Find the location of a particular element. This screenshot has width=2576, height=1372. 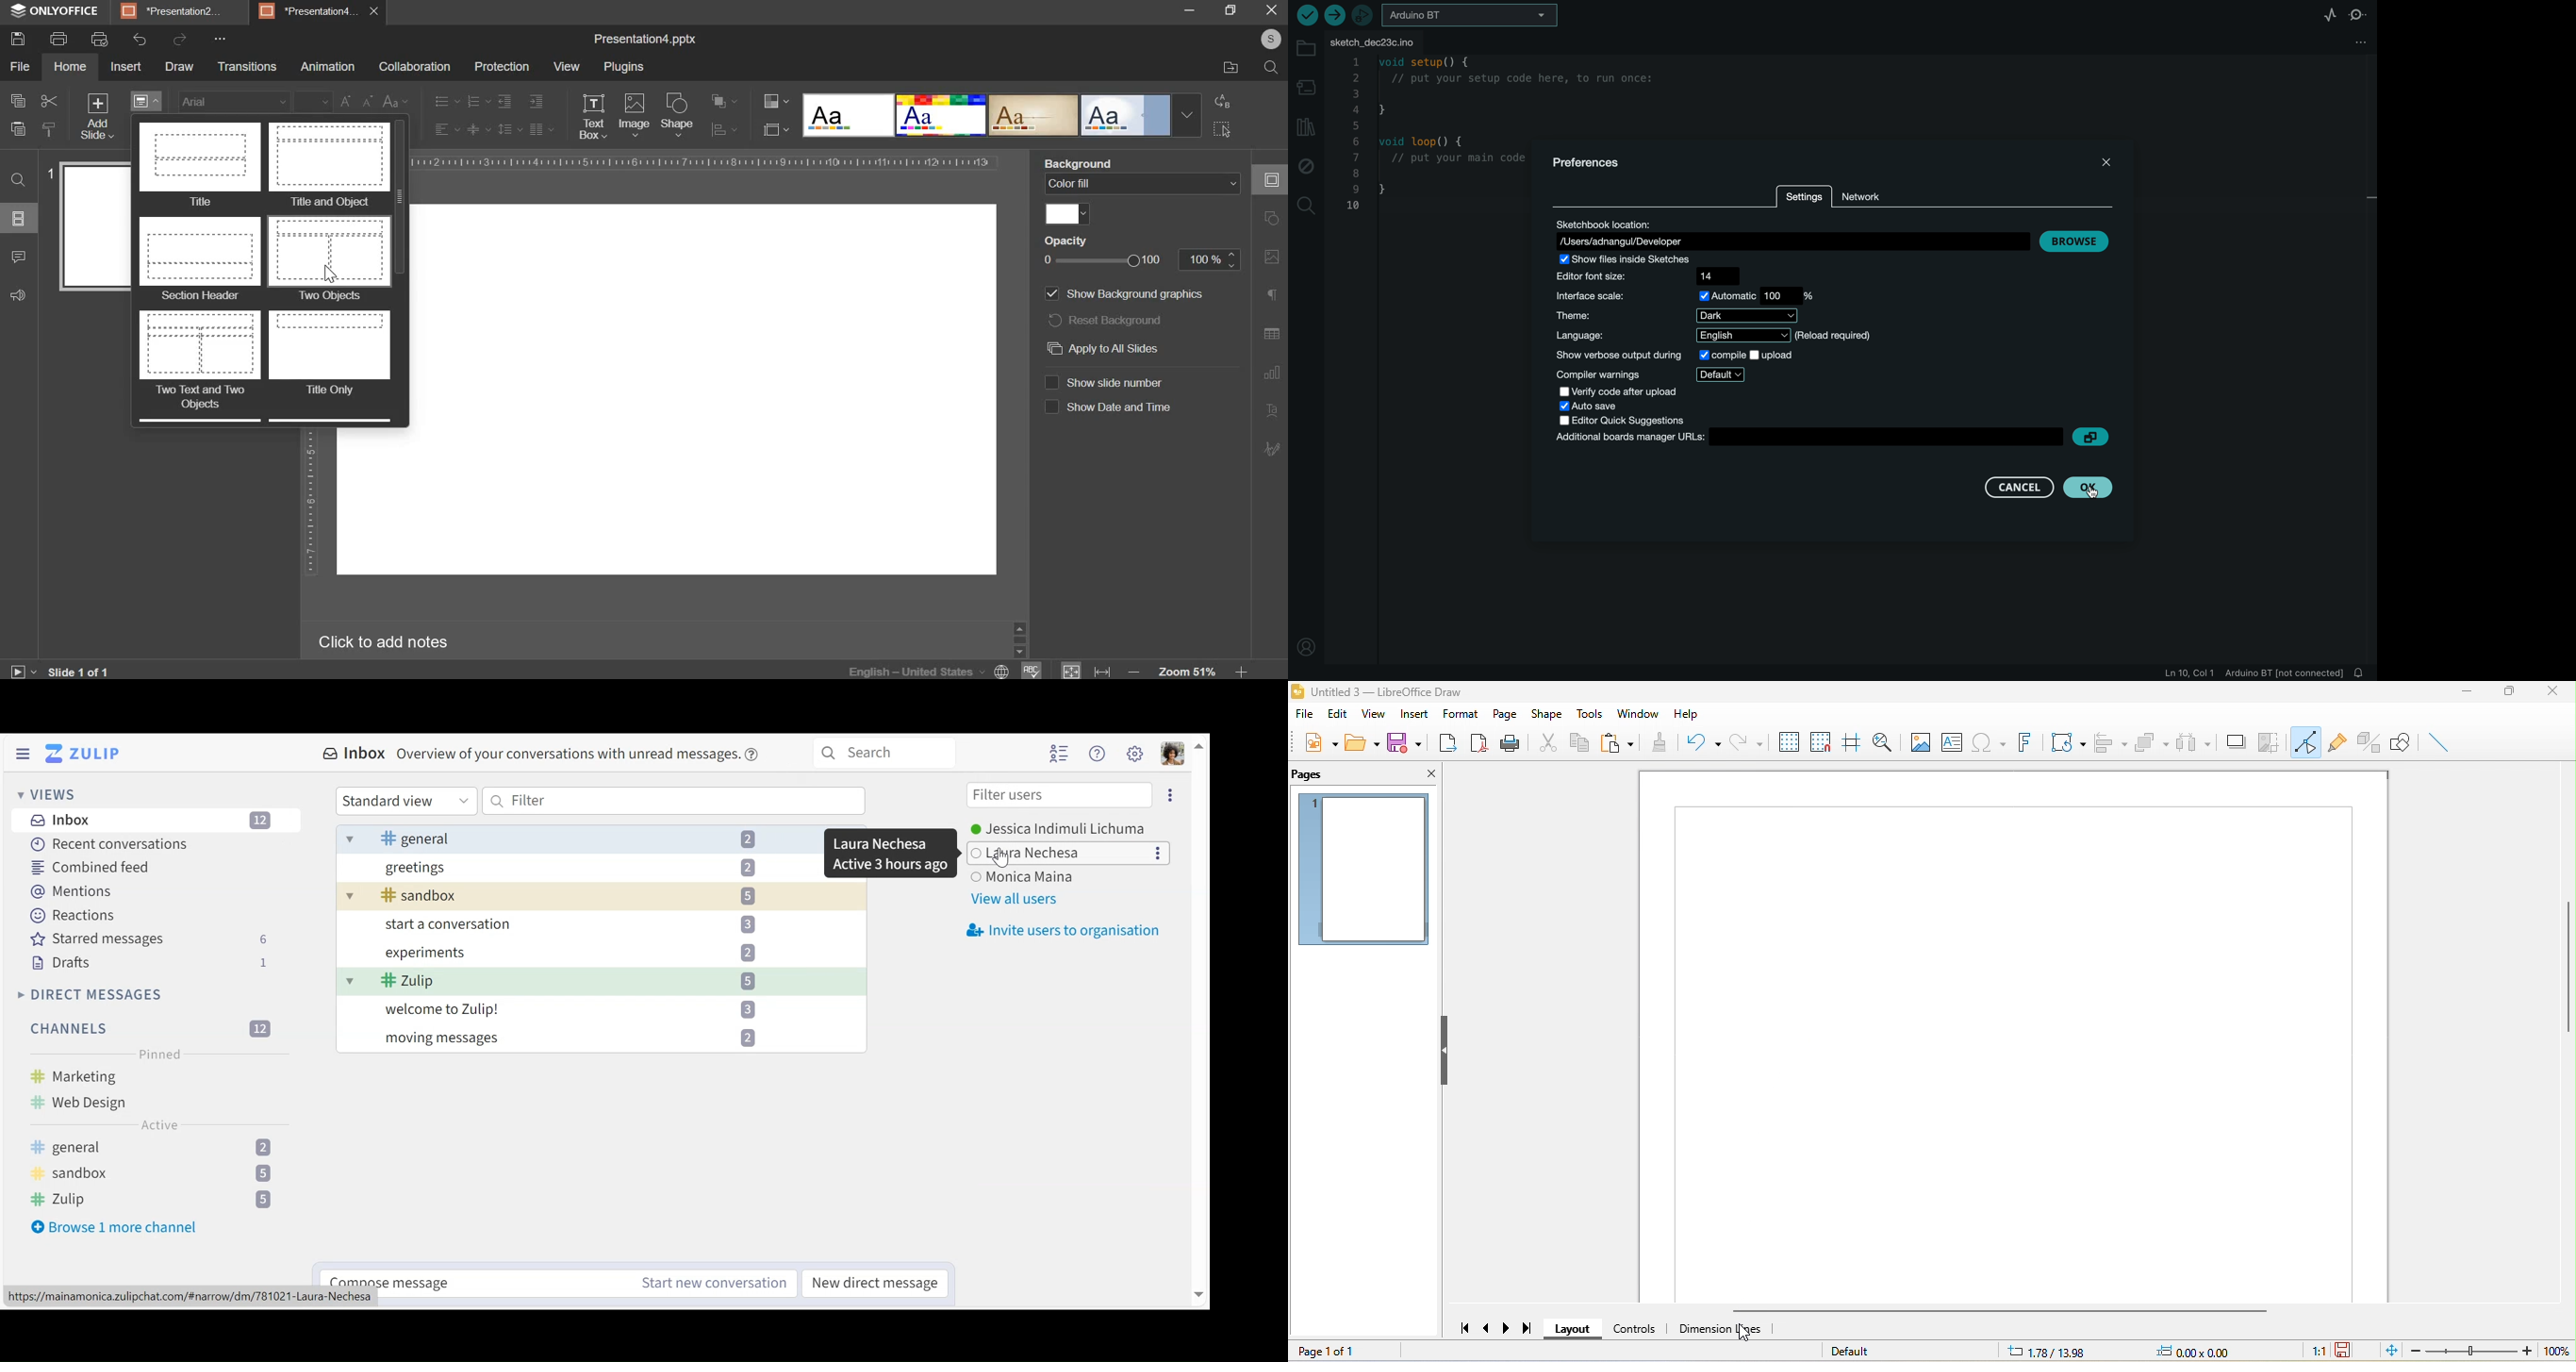

auto save is located at coordinates (1600, 406).